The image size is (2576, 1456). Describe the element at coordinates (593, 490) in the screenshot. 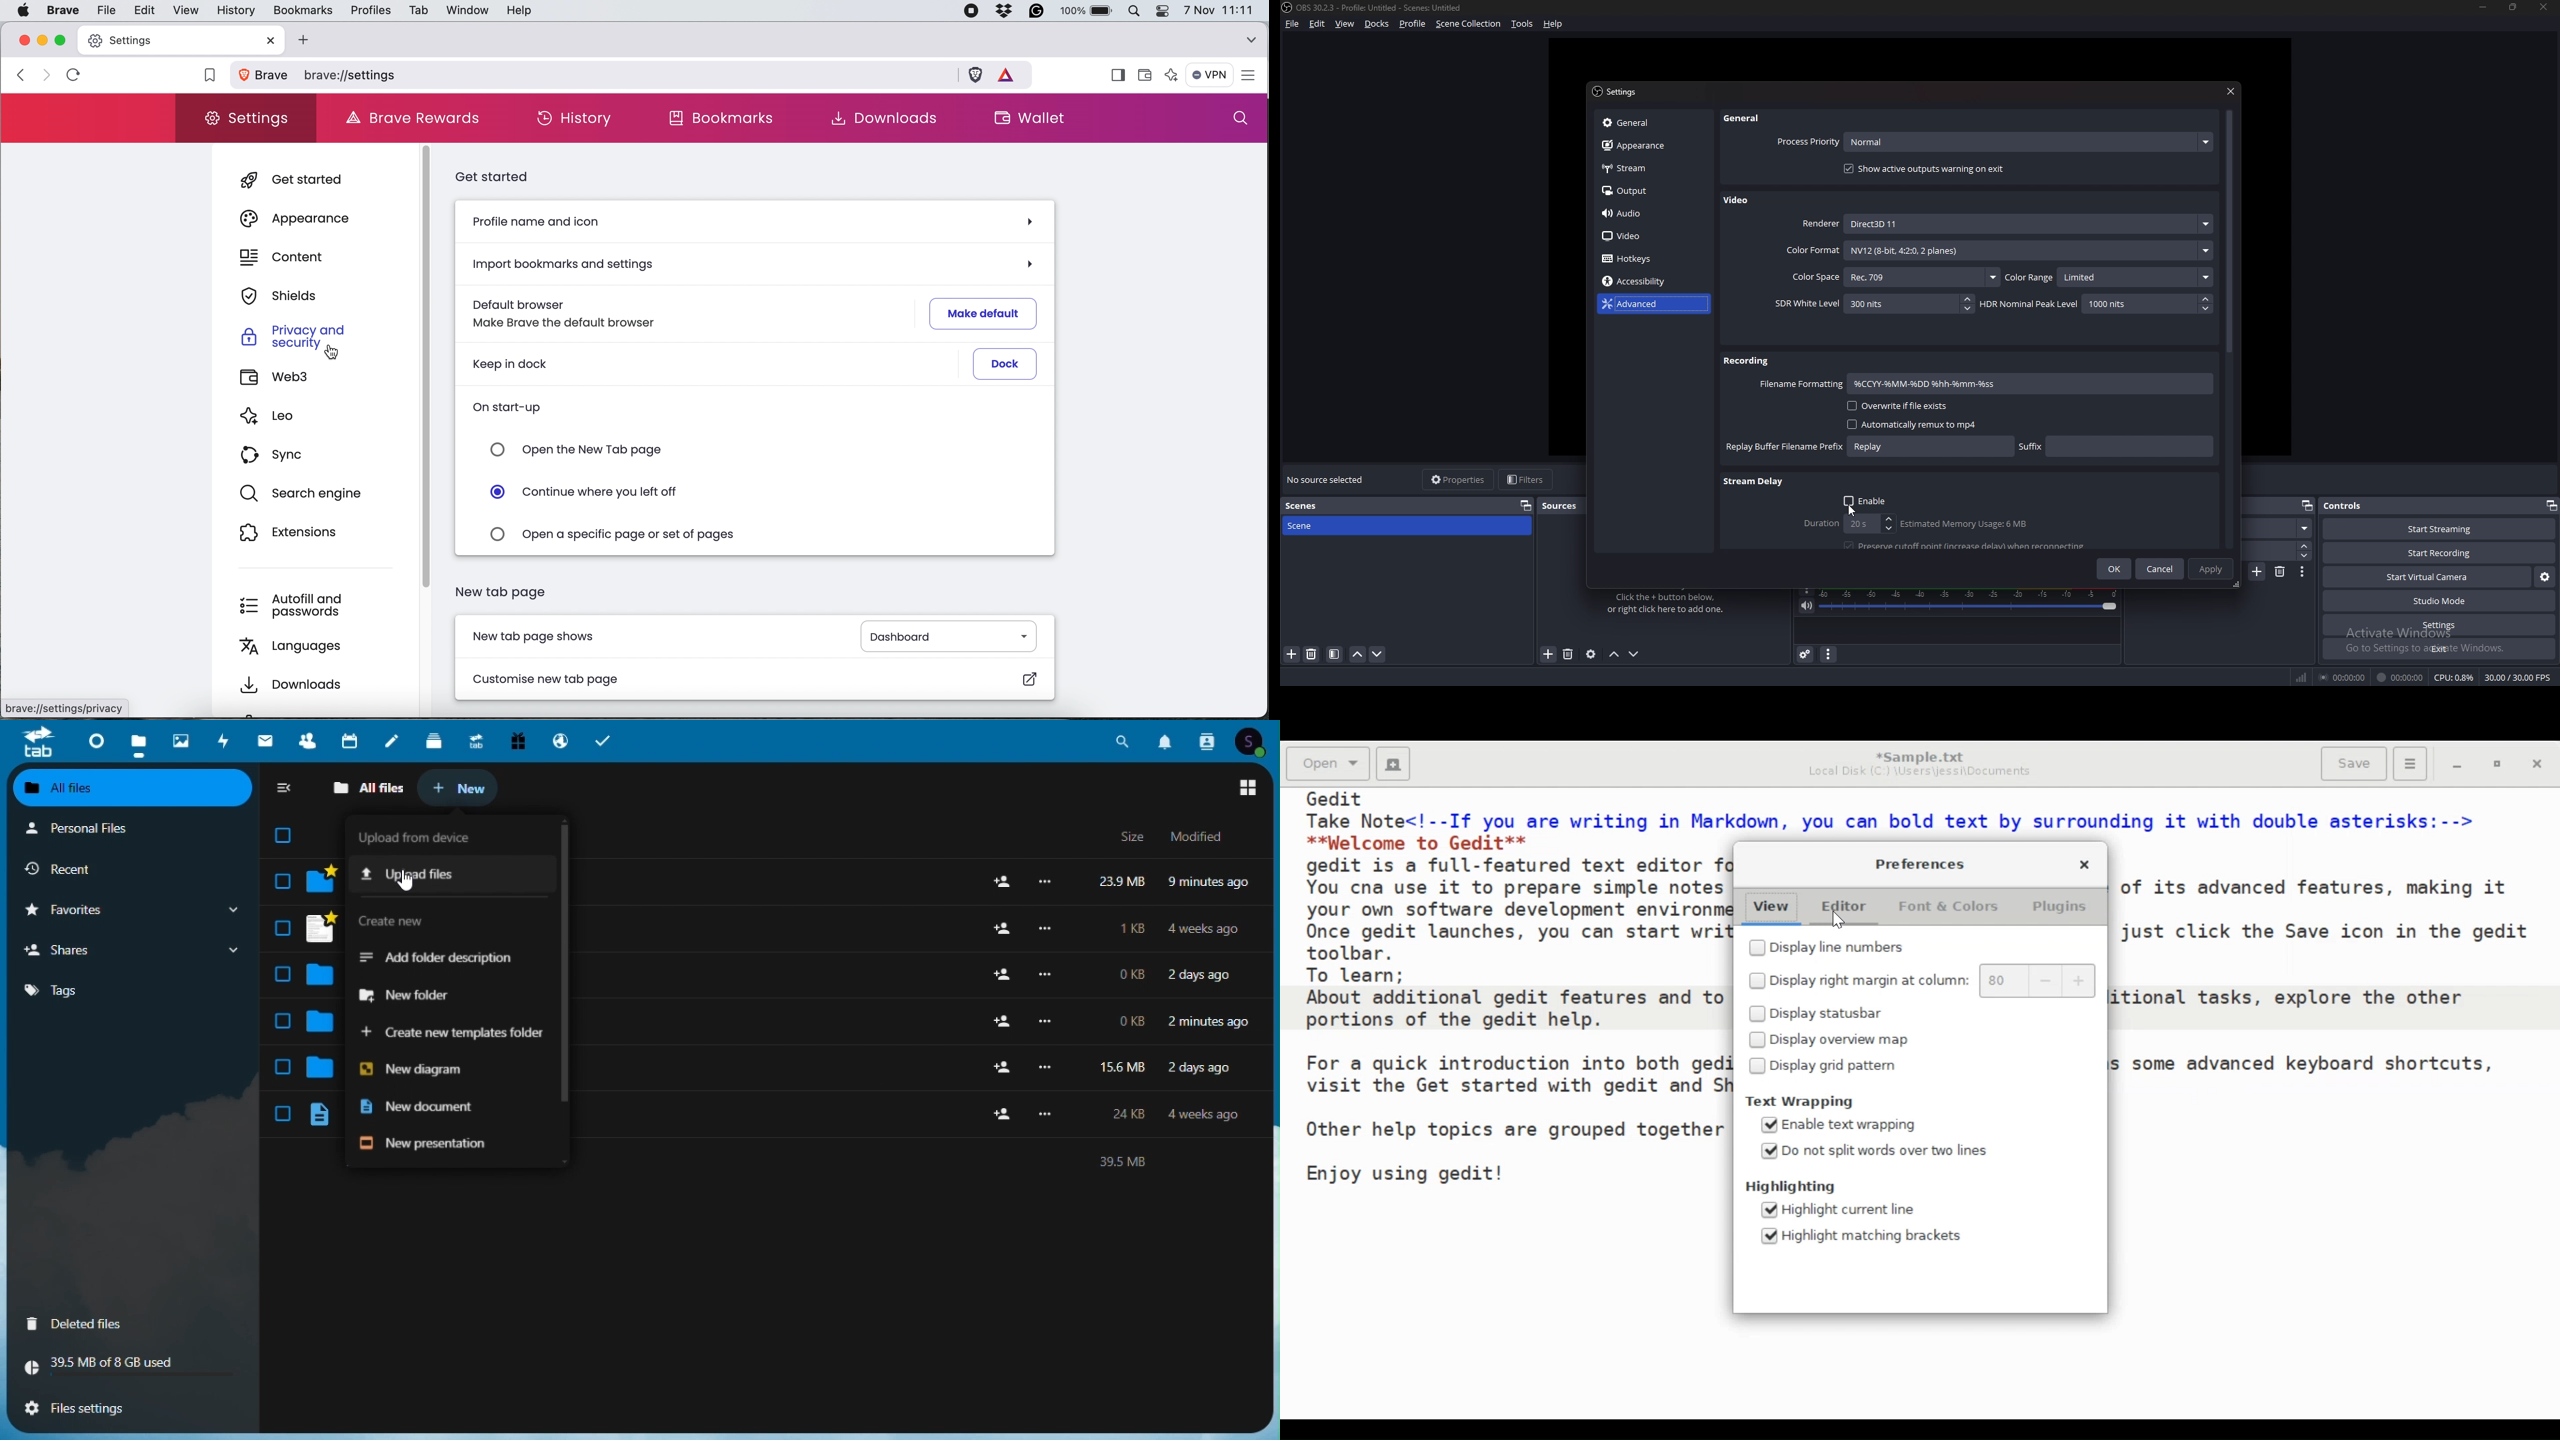

I see `continue where you left off` at that location.